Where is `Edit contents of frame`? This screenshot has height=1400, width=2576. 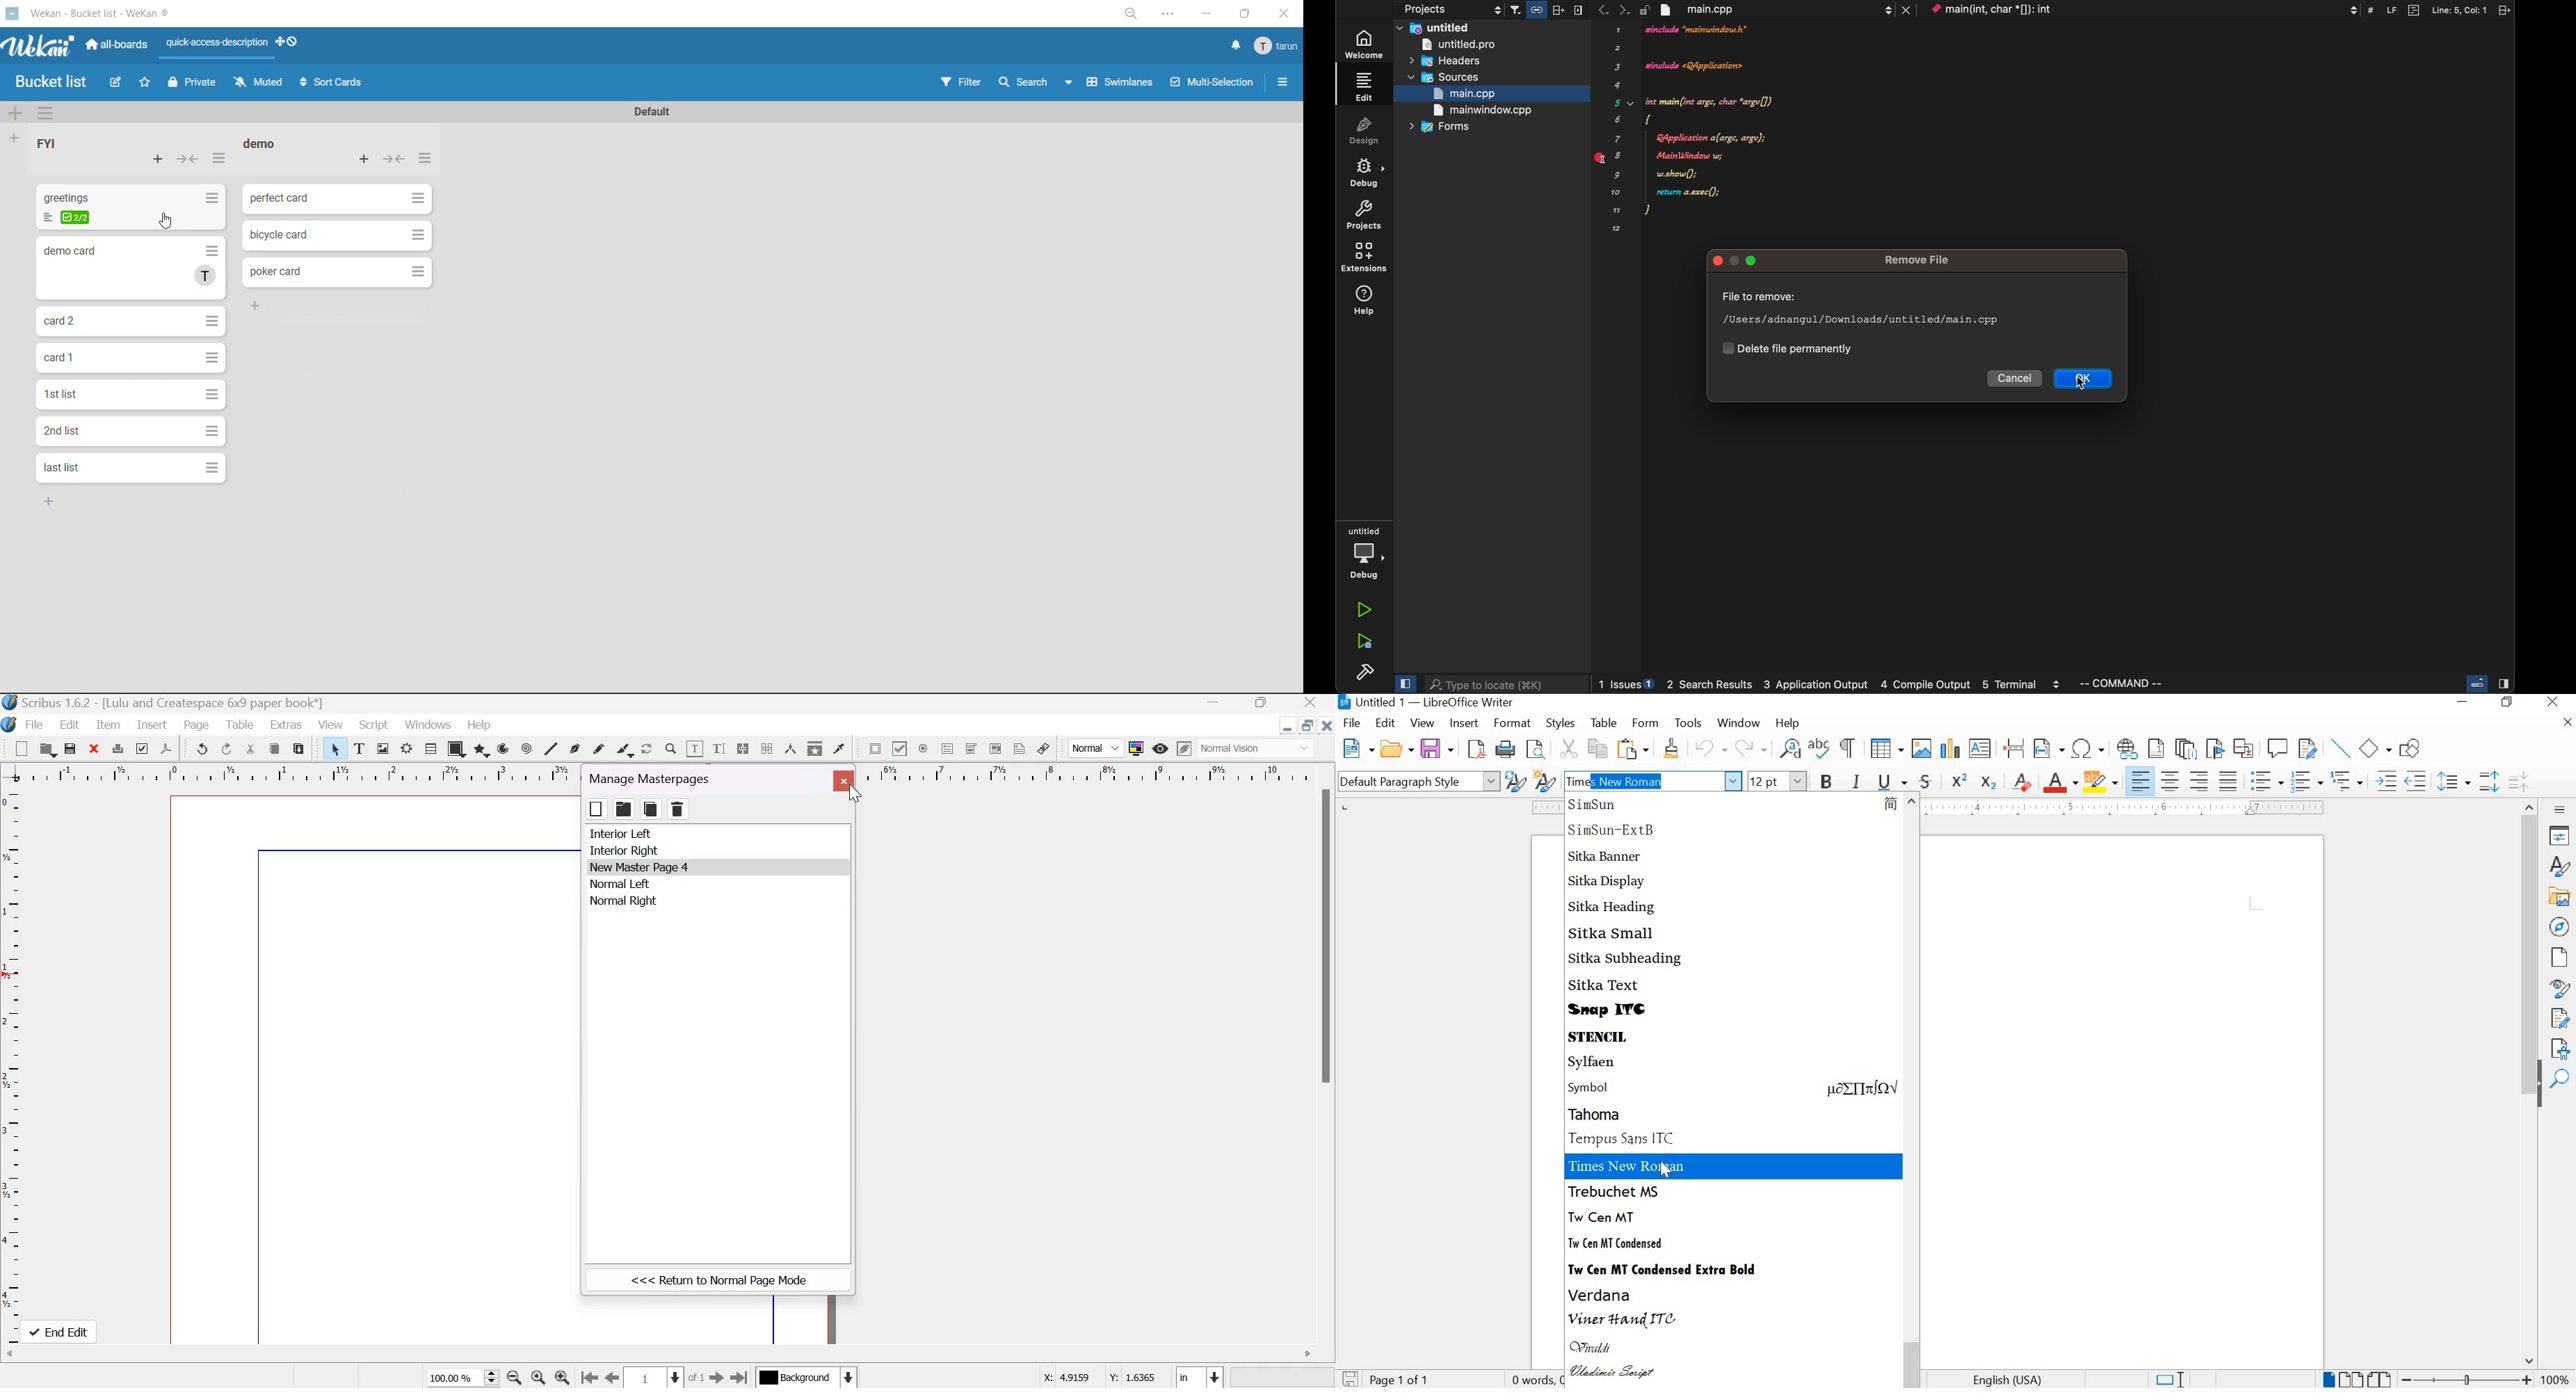 Edit contents of frame is located at coordinates (694, 748).